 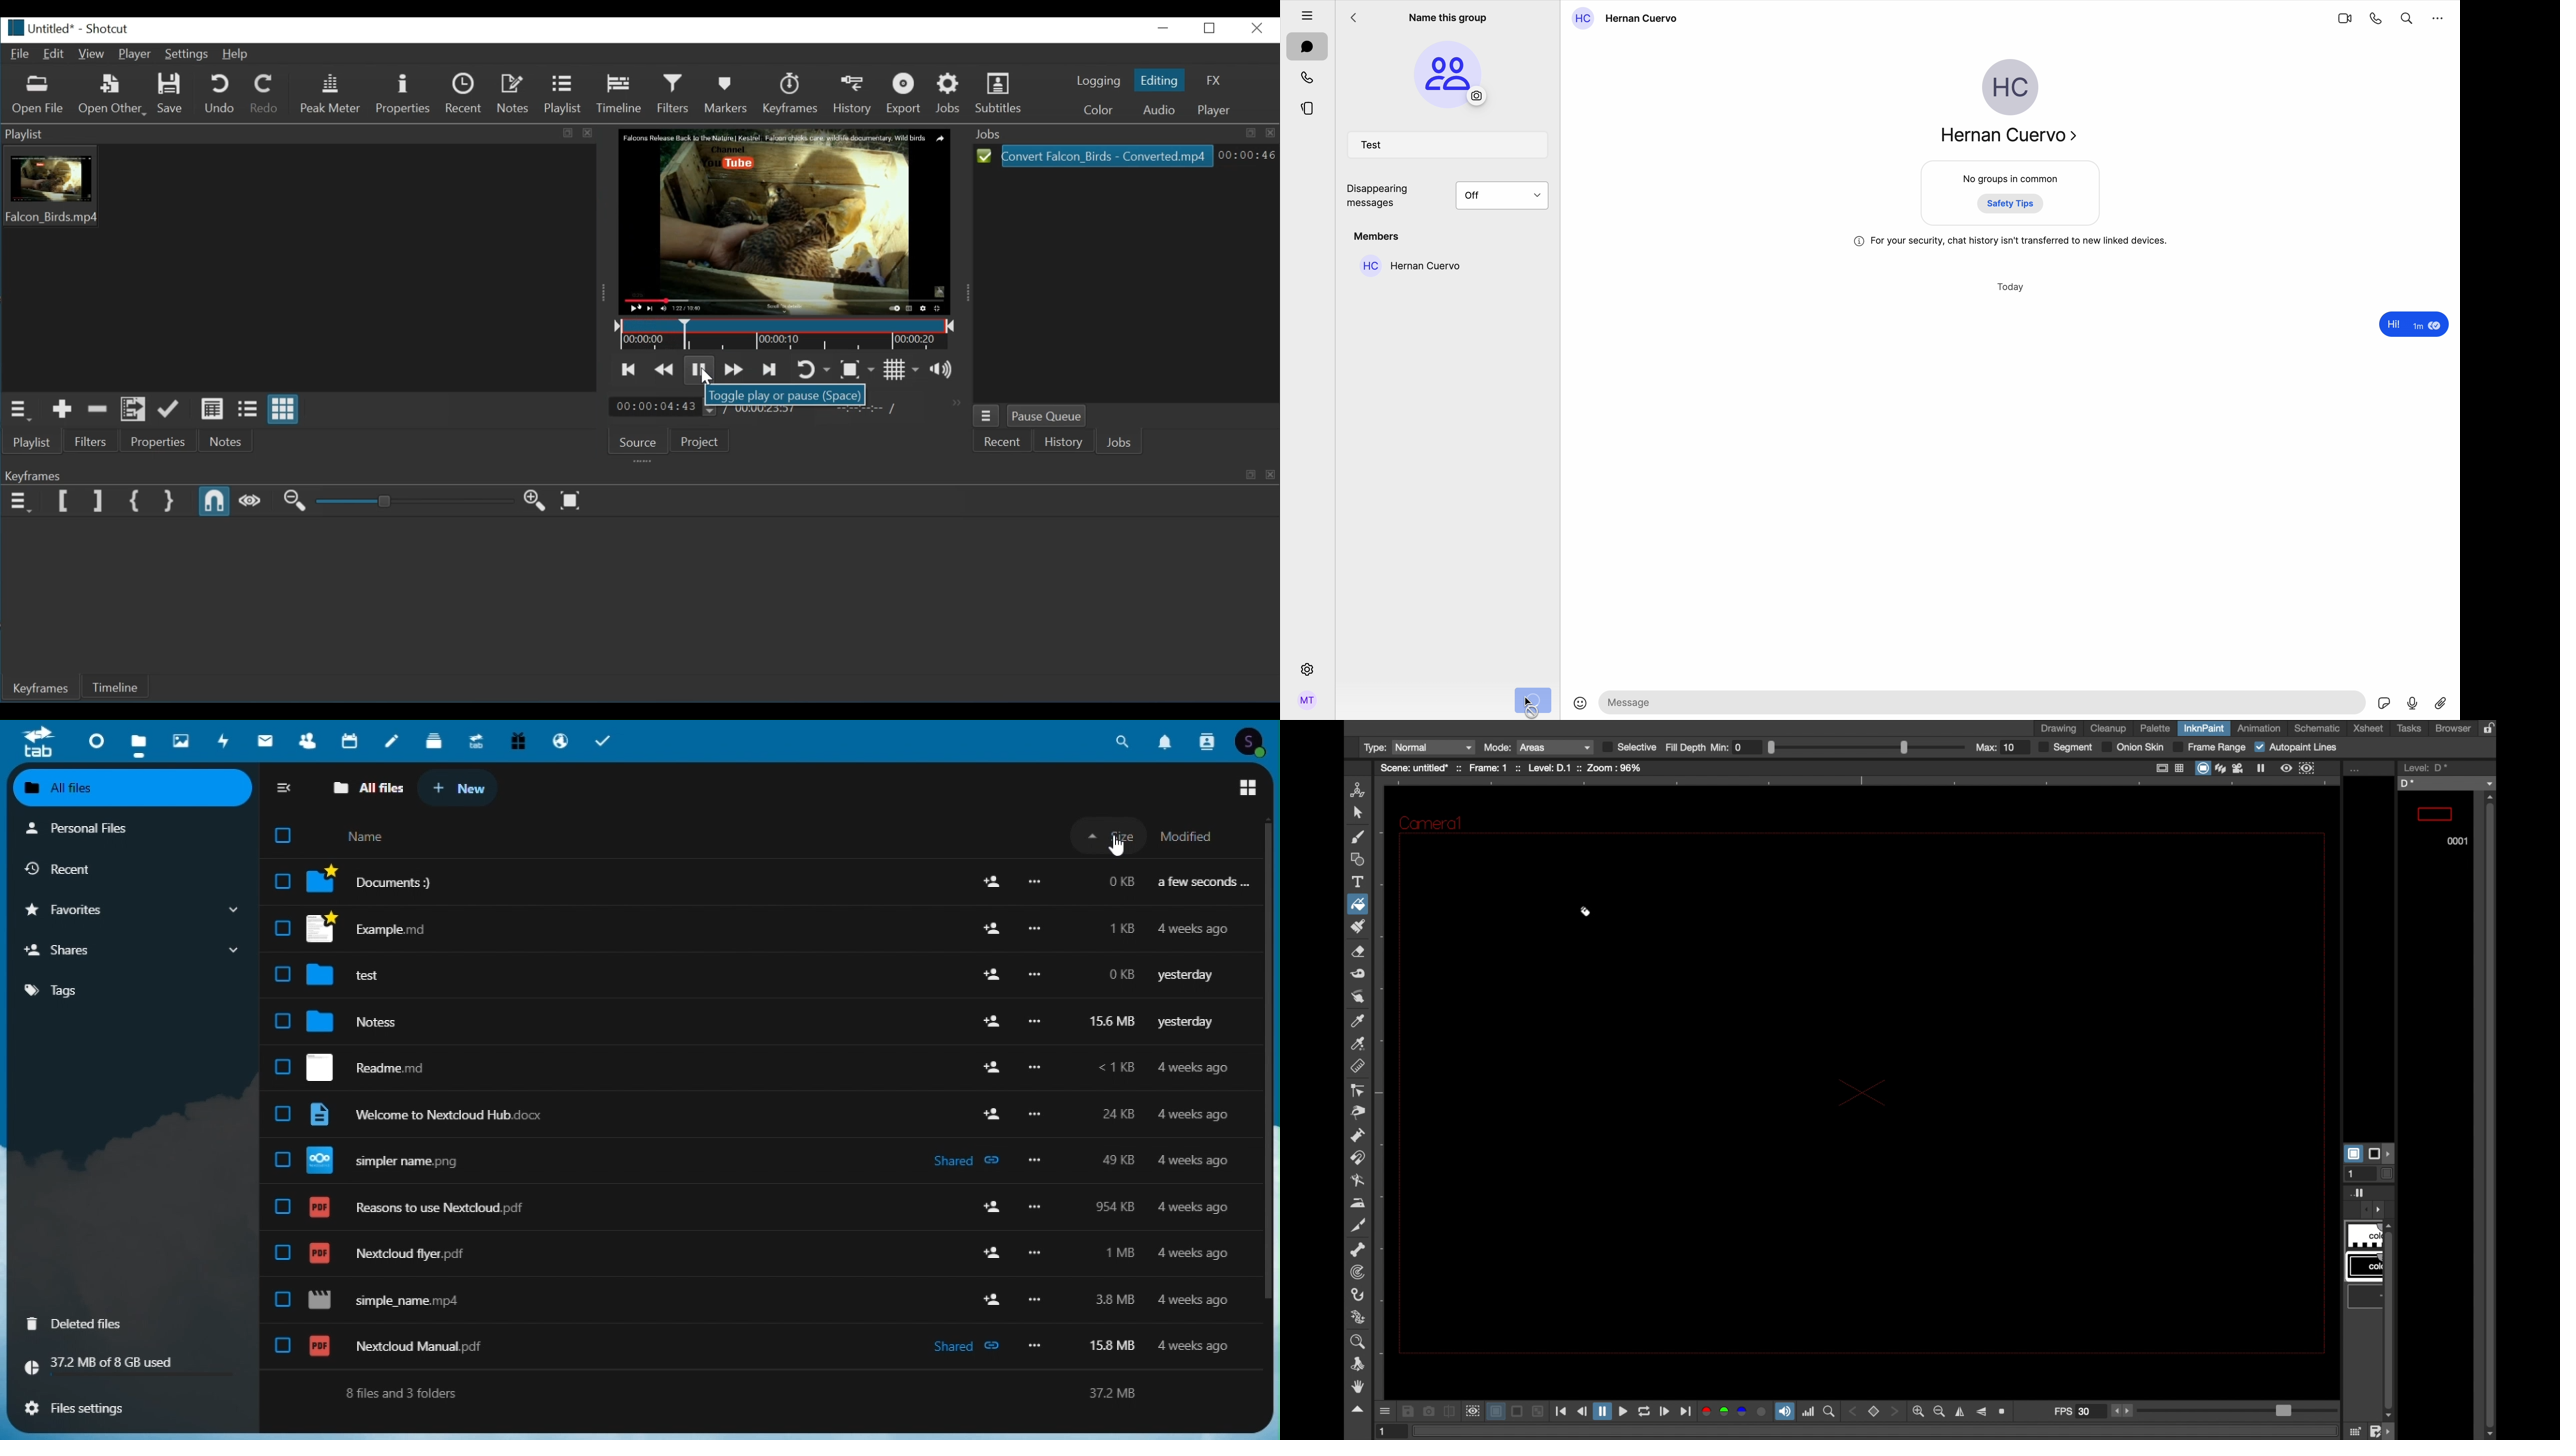 What do you see at coordinates (2435, 821) in the screenshot?
I see `0001 frame` at bounding box center [2435, 821].